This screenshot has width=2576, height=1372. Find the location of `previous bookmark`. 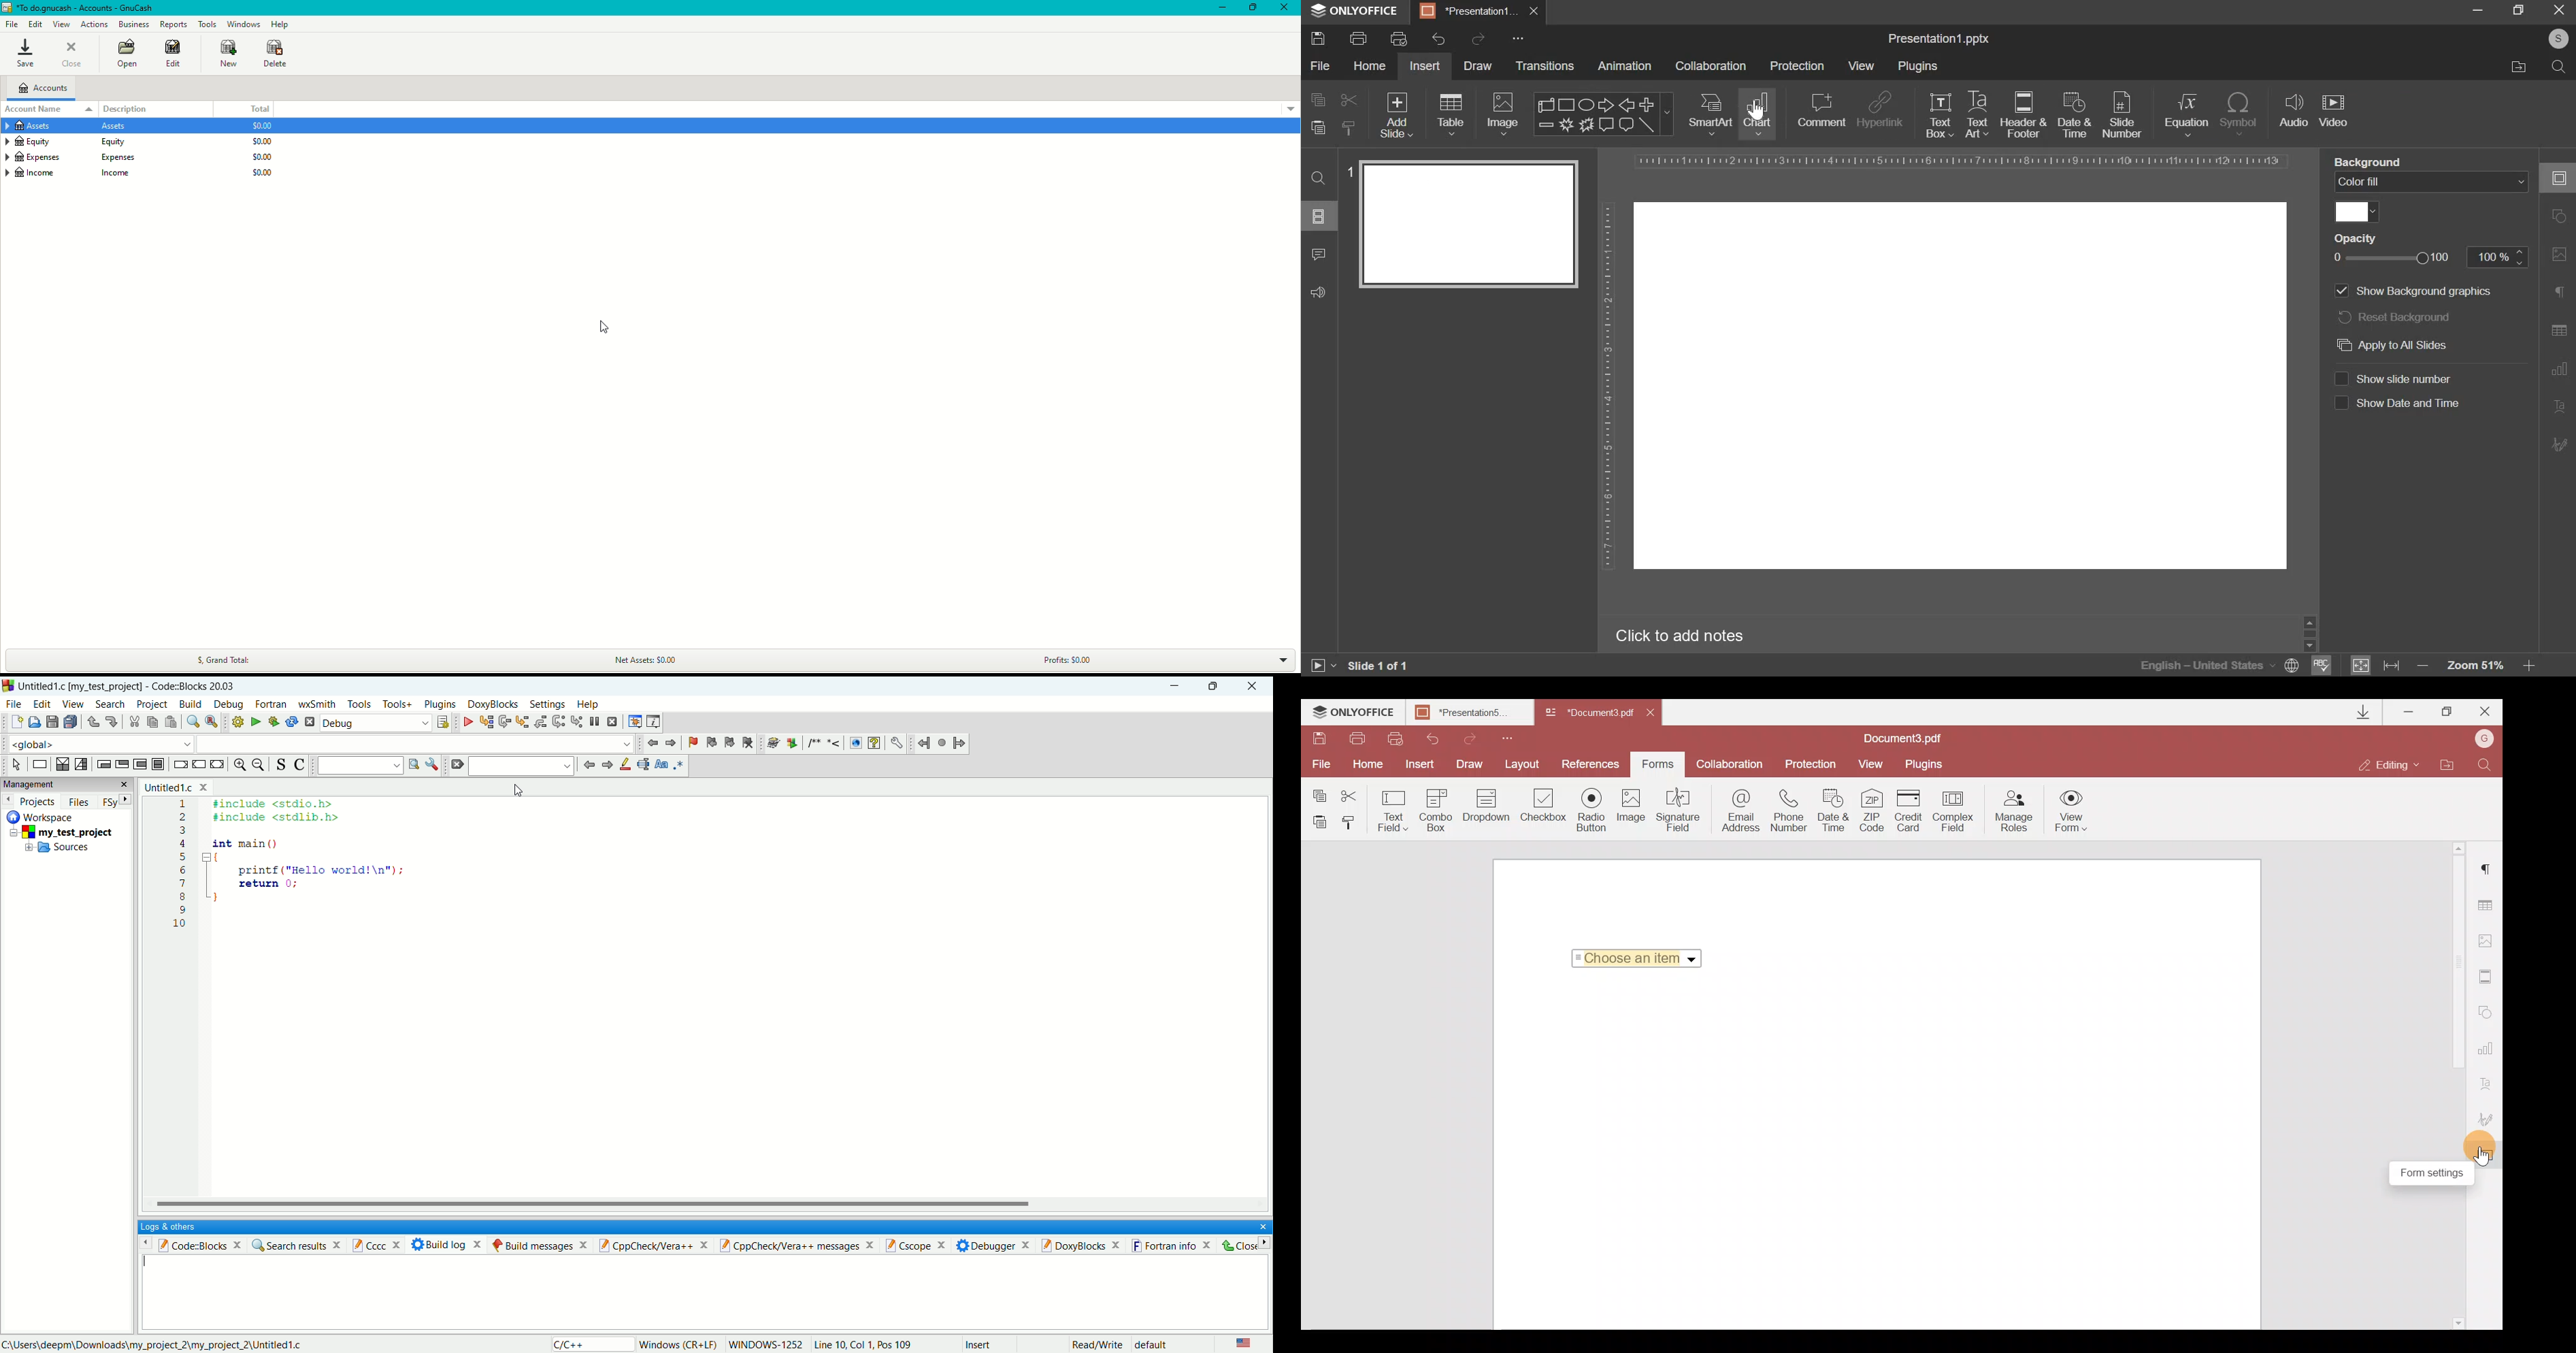

previous bookmark is located at coordinates (709, 744).